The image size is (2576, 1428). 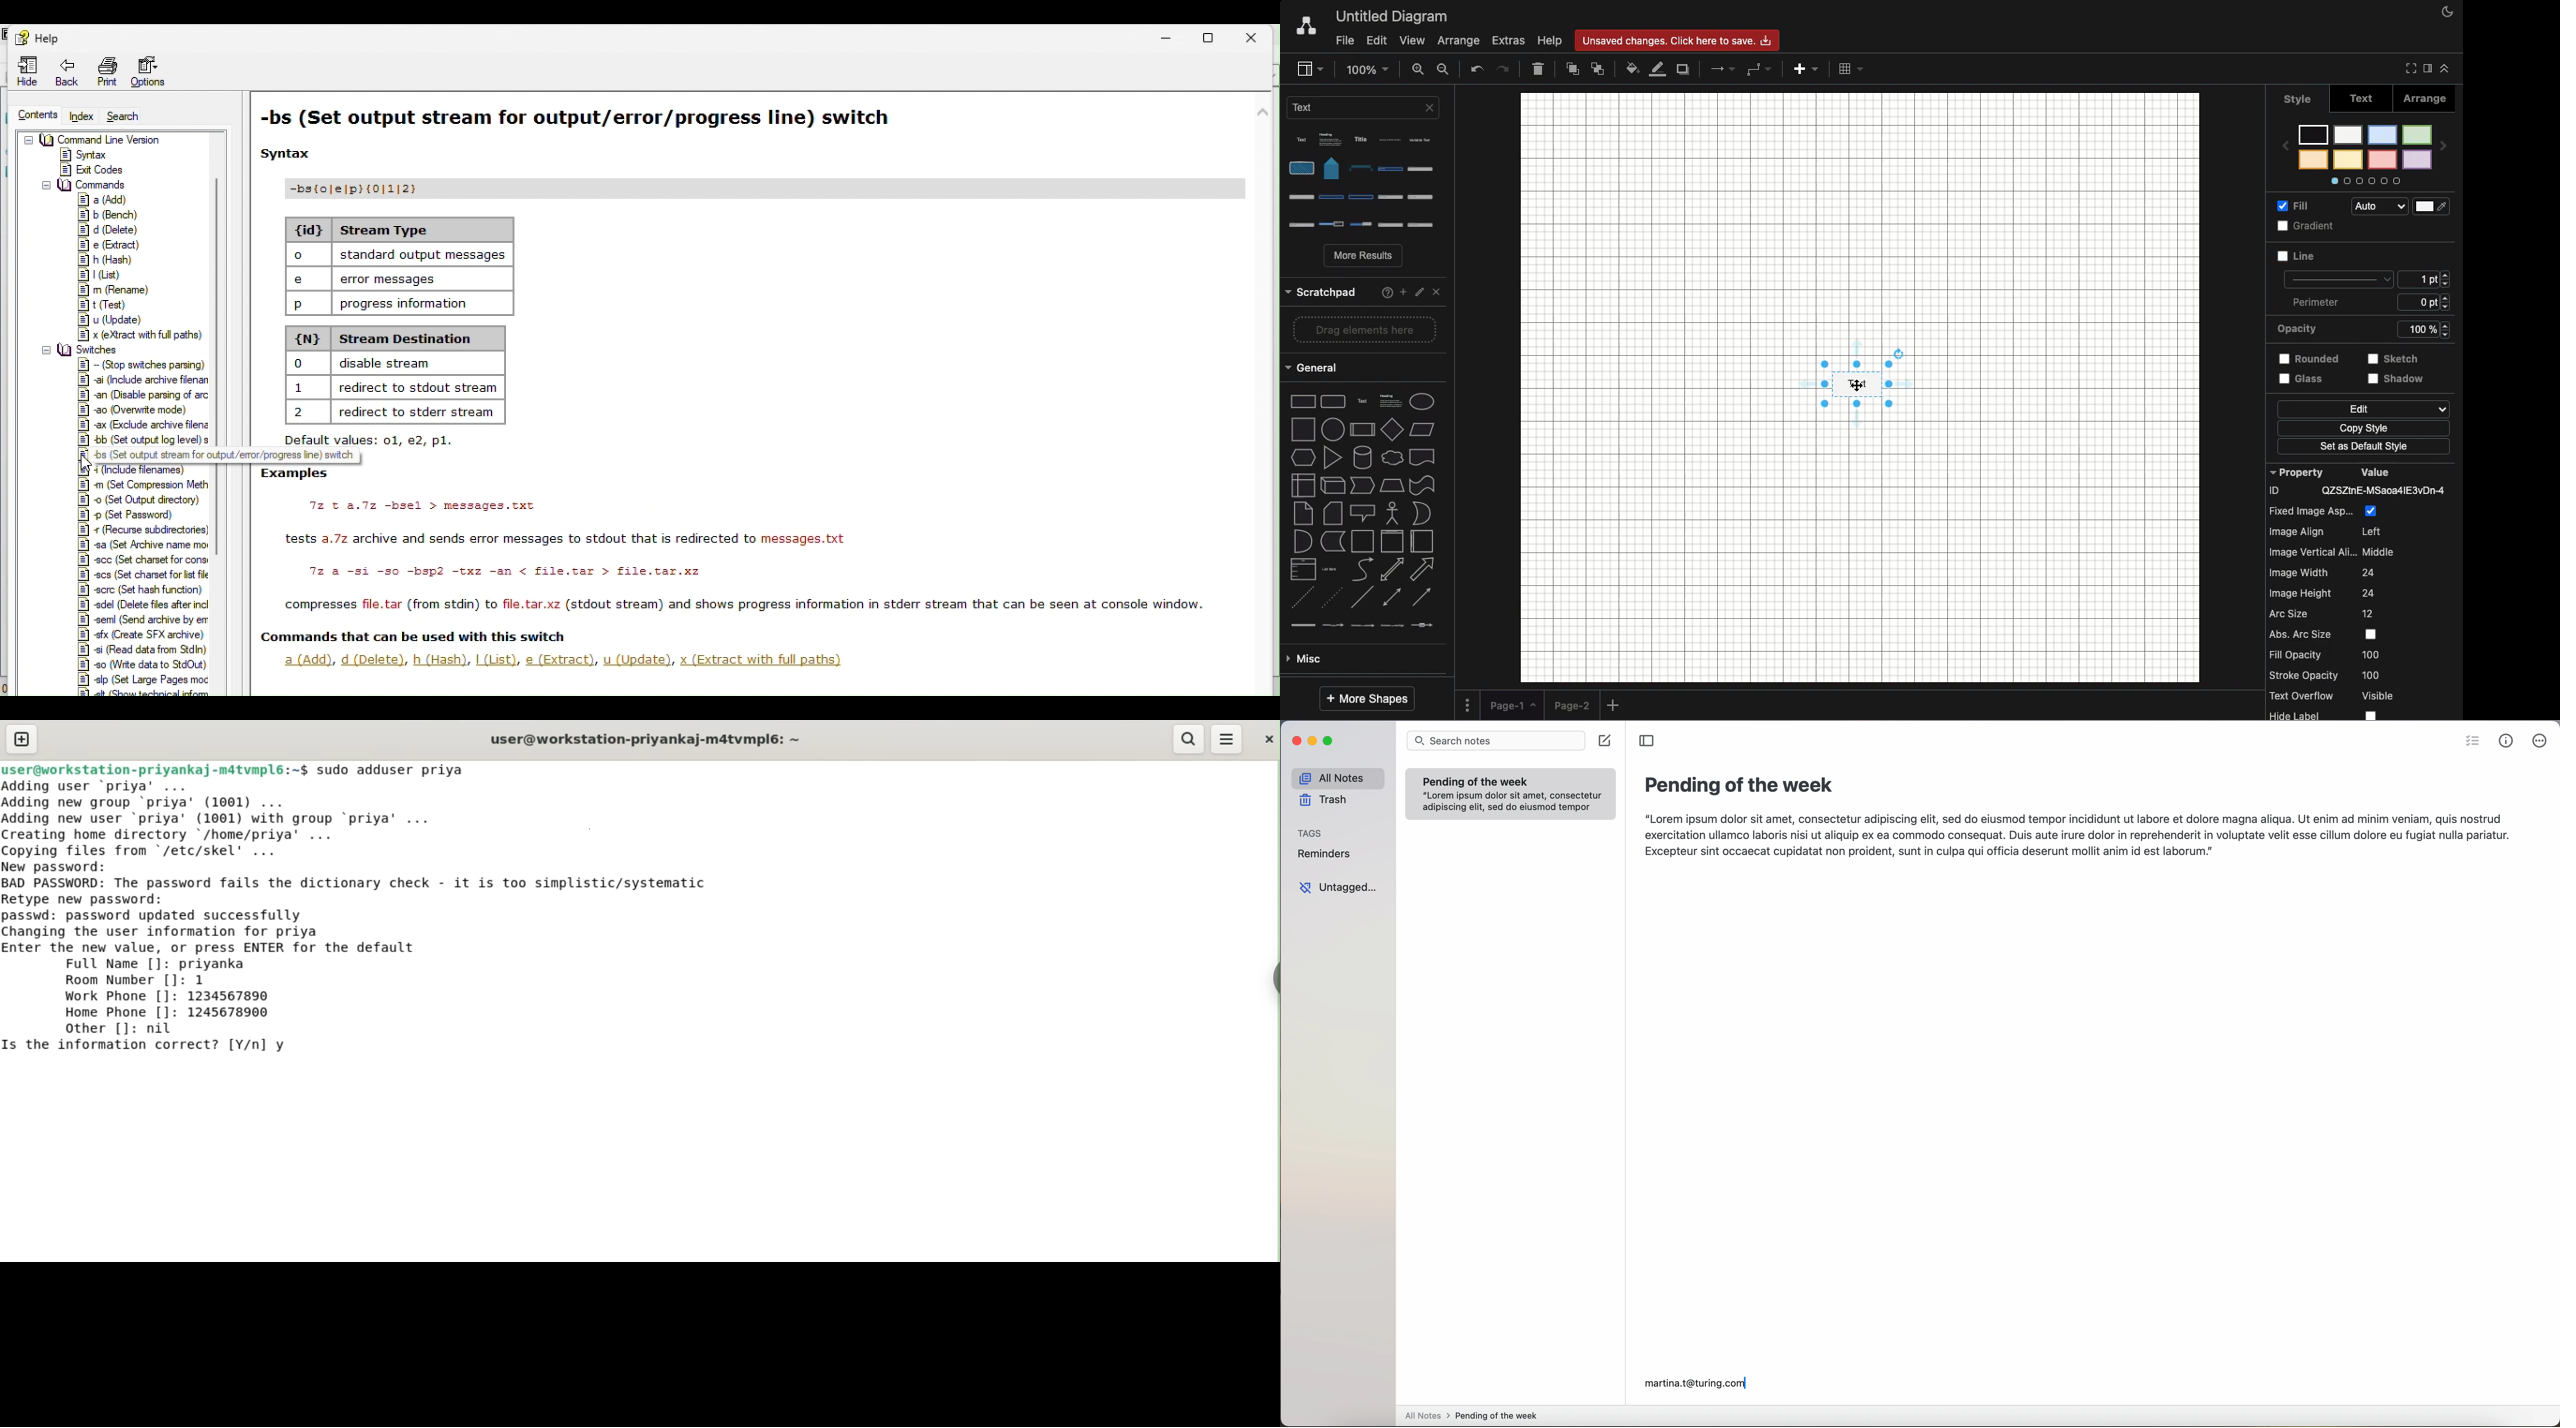 I want to click on shape, so click(x=1364, y=370).